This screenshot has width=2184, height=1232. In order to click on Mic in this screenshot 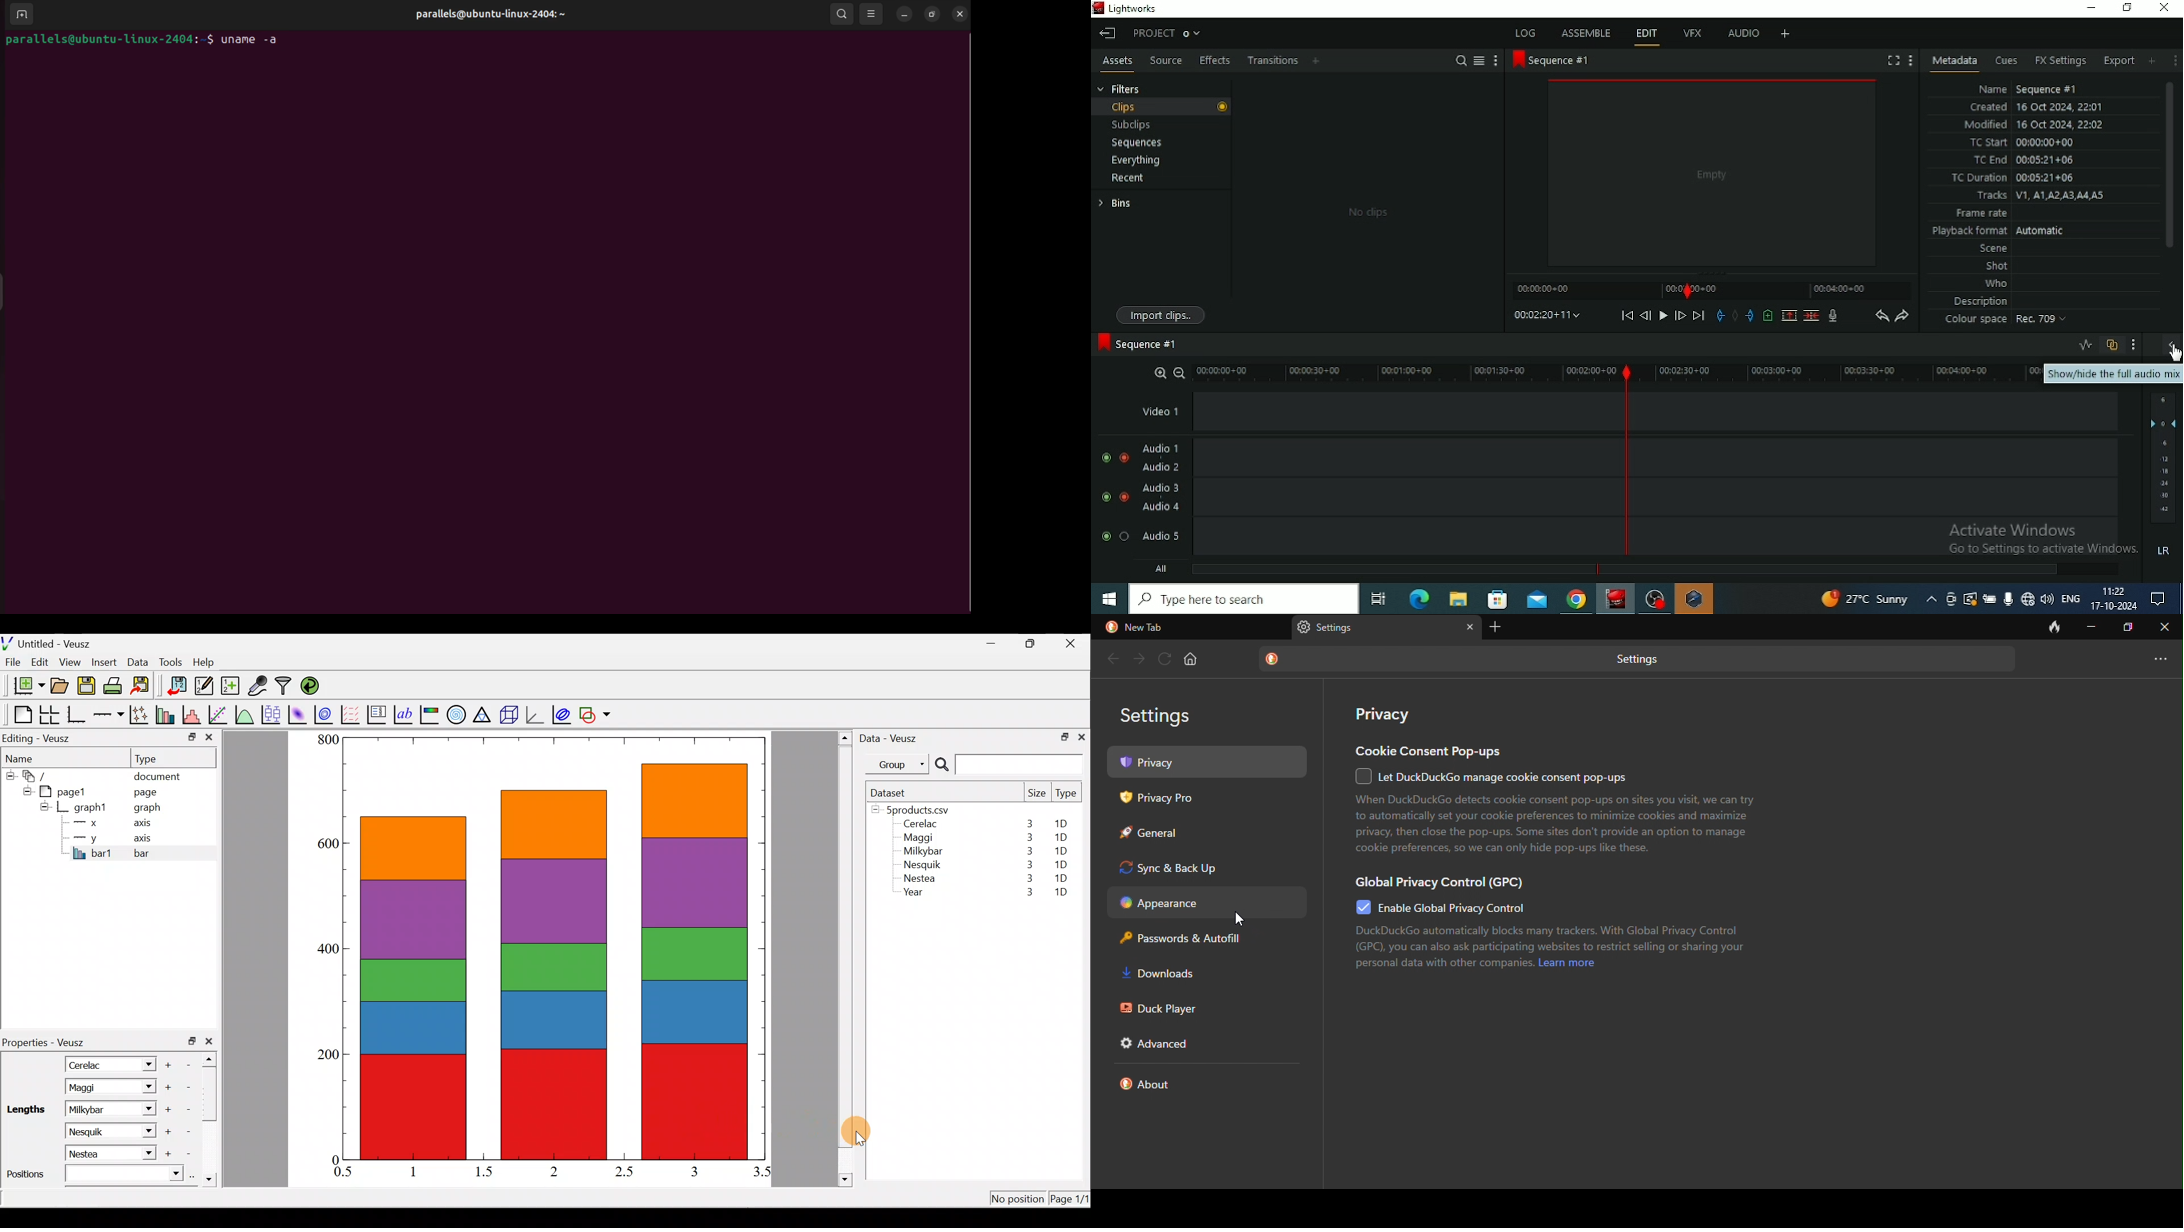, I will do `click(2008, 599)`.